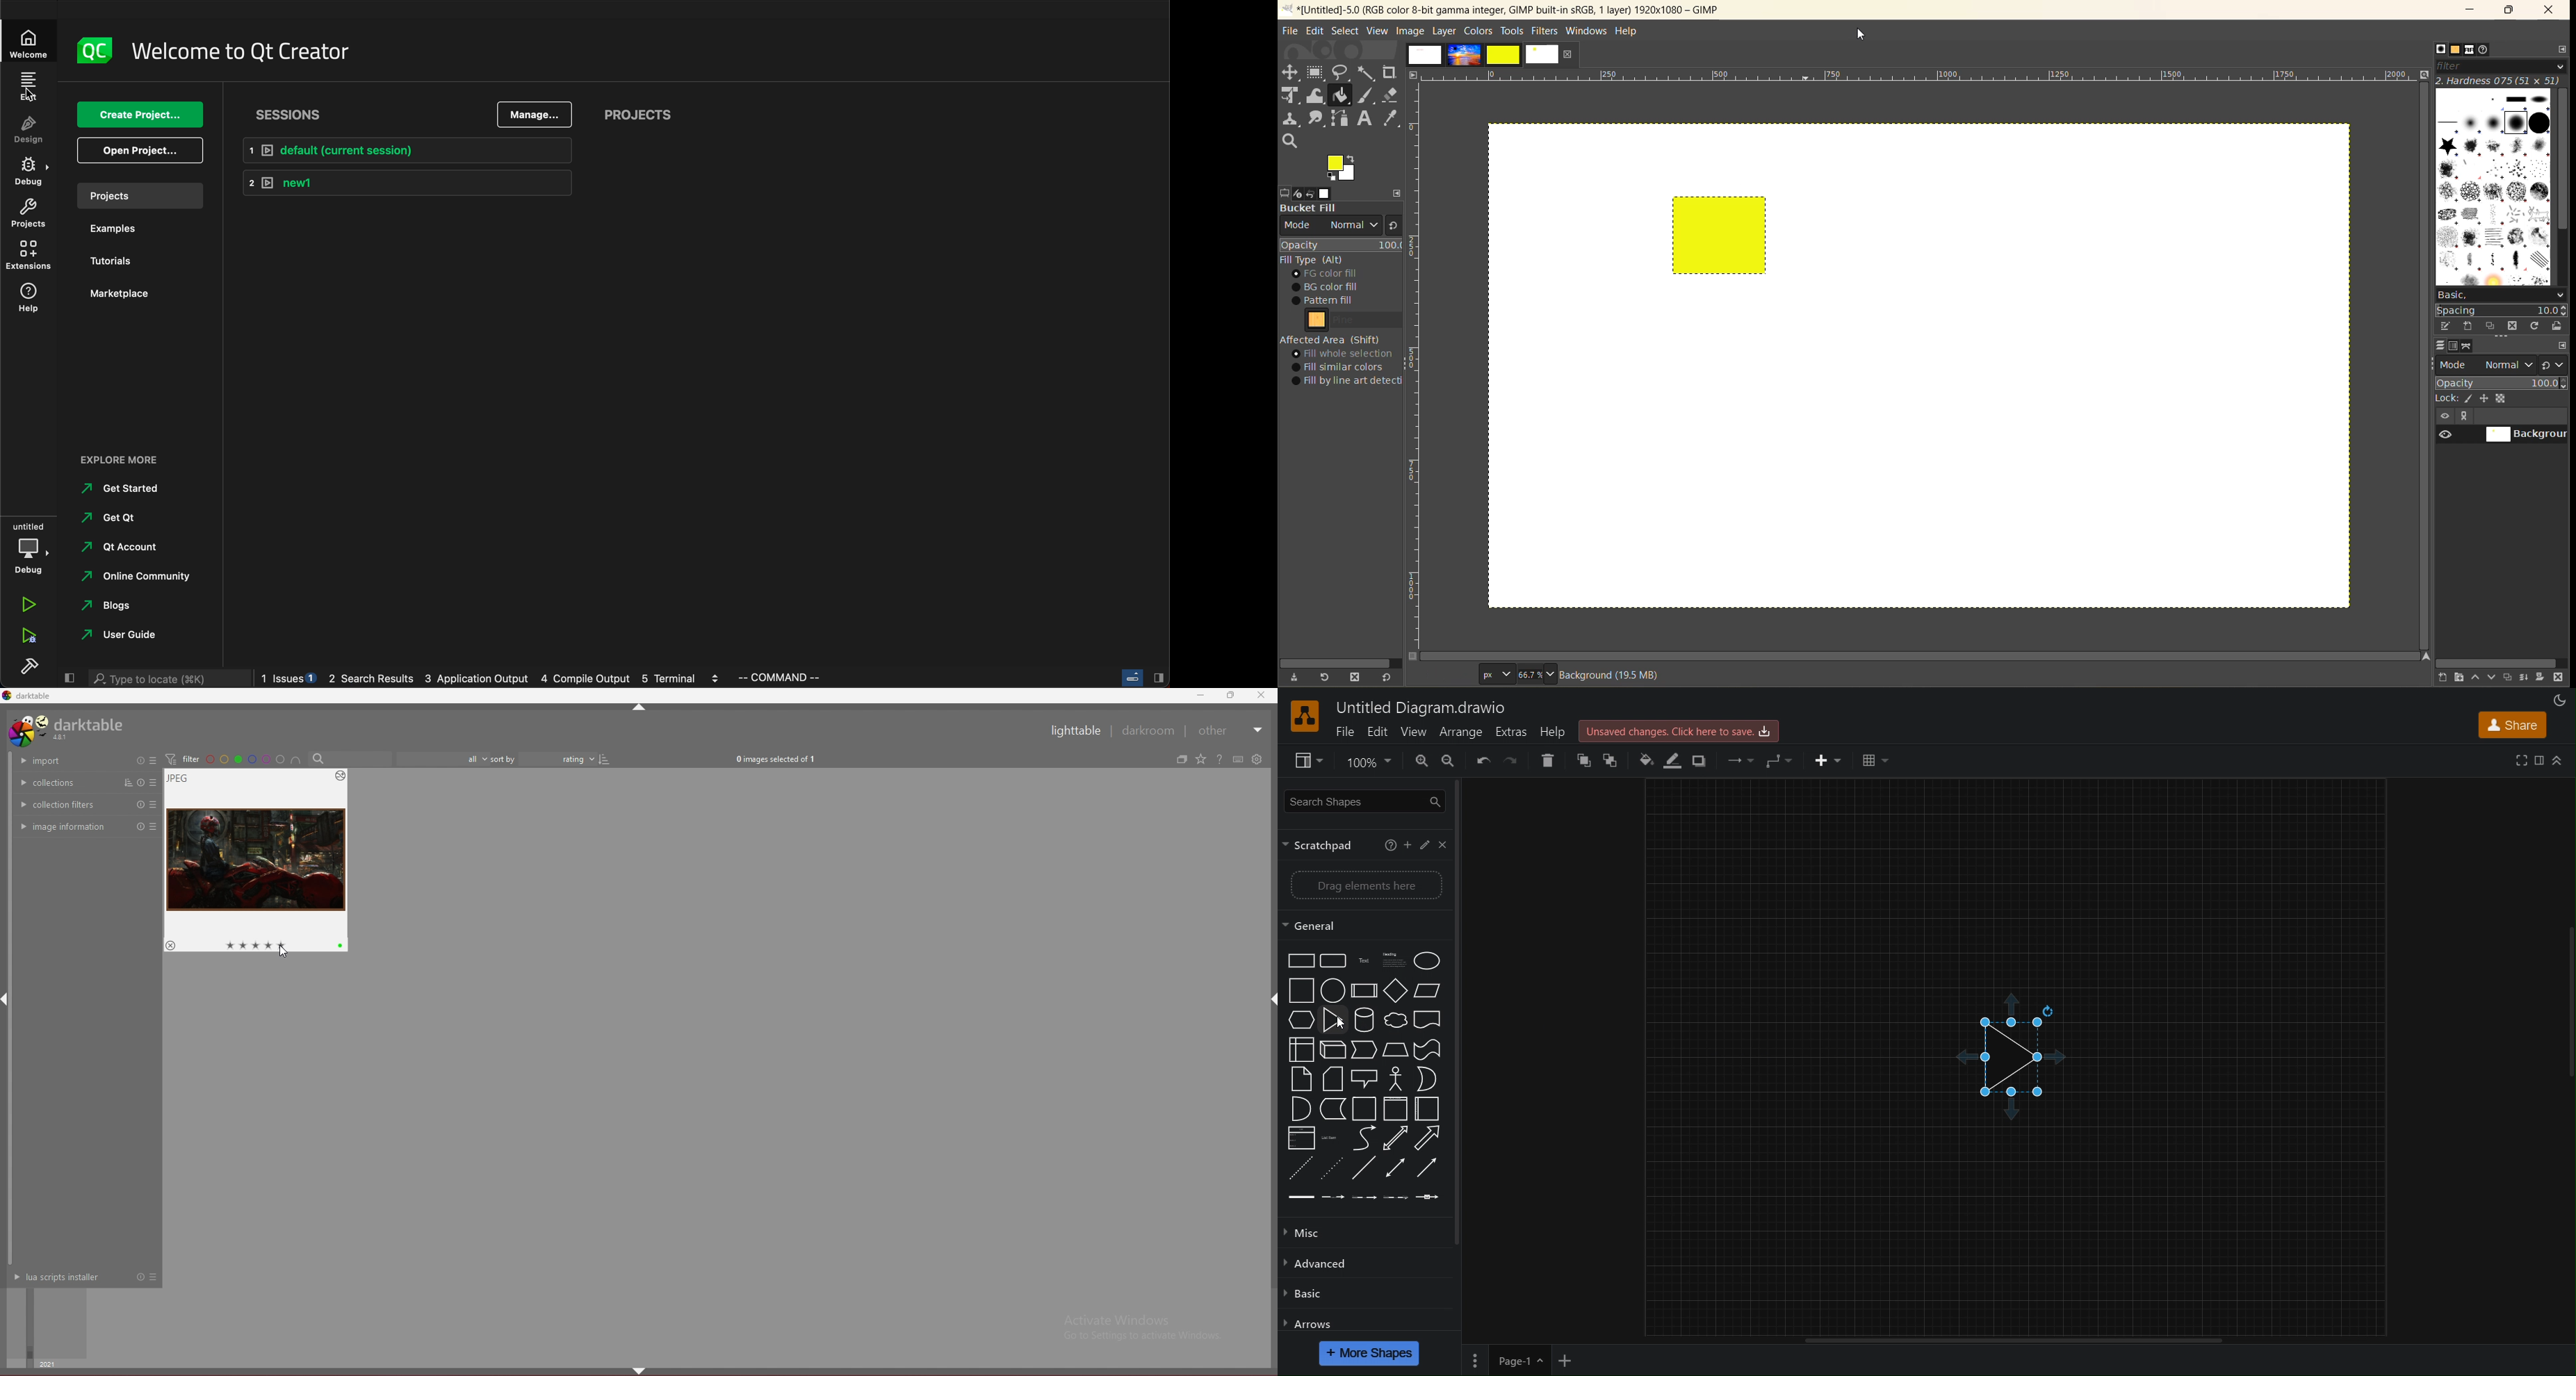  I want to click on Undo, so click(1481, 760).